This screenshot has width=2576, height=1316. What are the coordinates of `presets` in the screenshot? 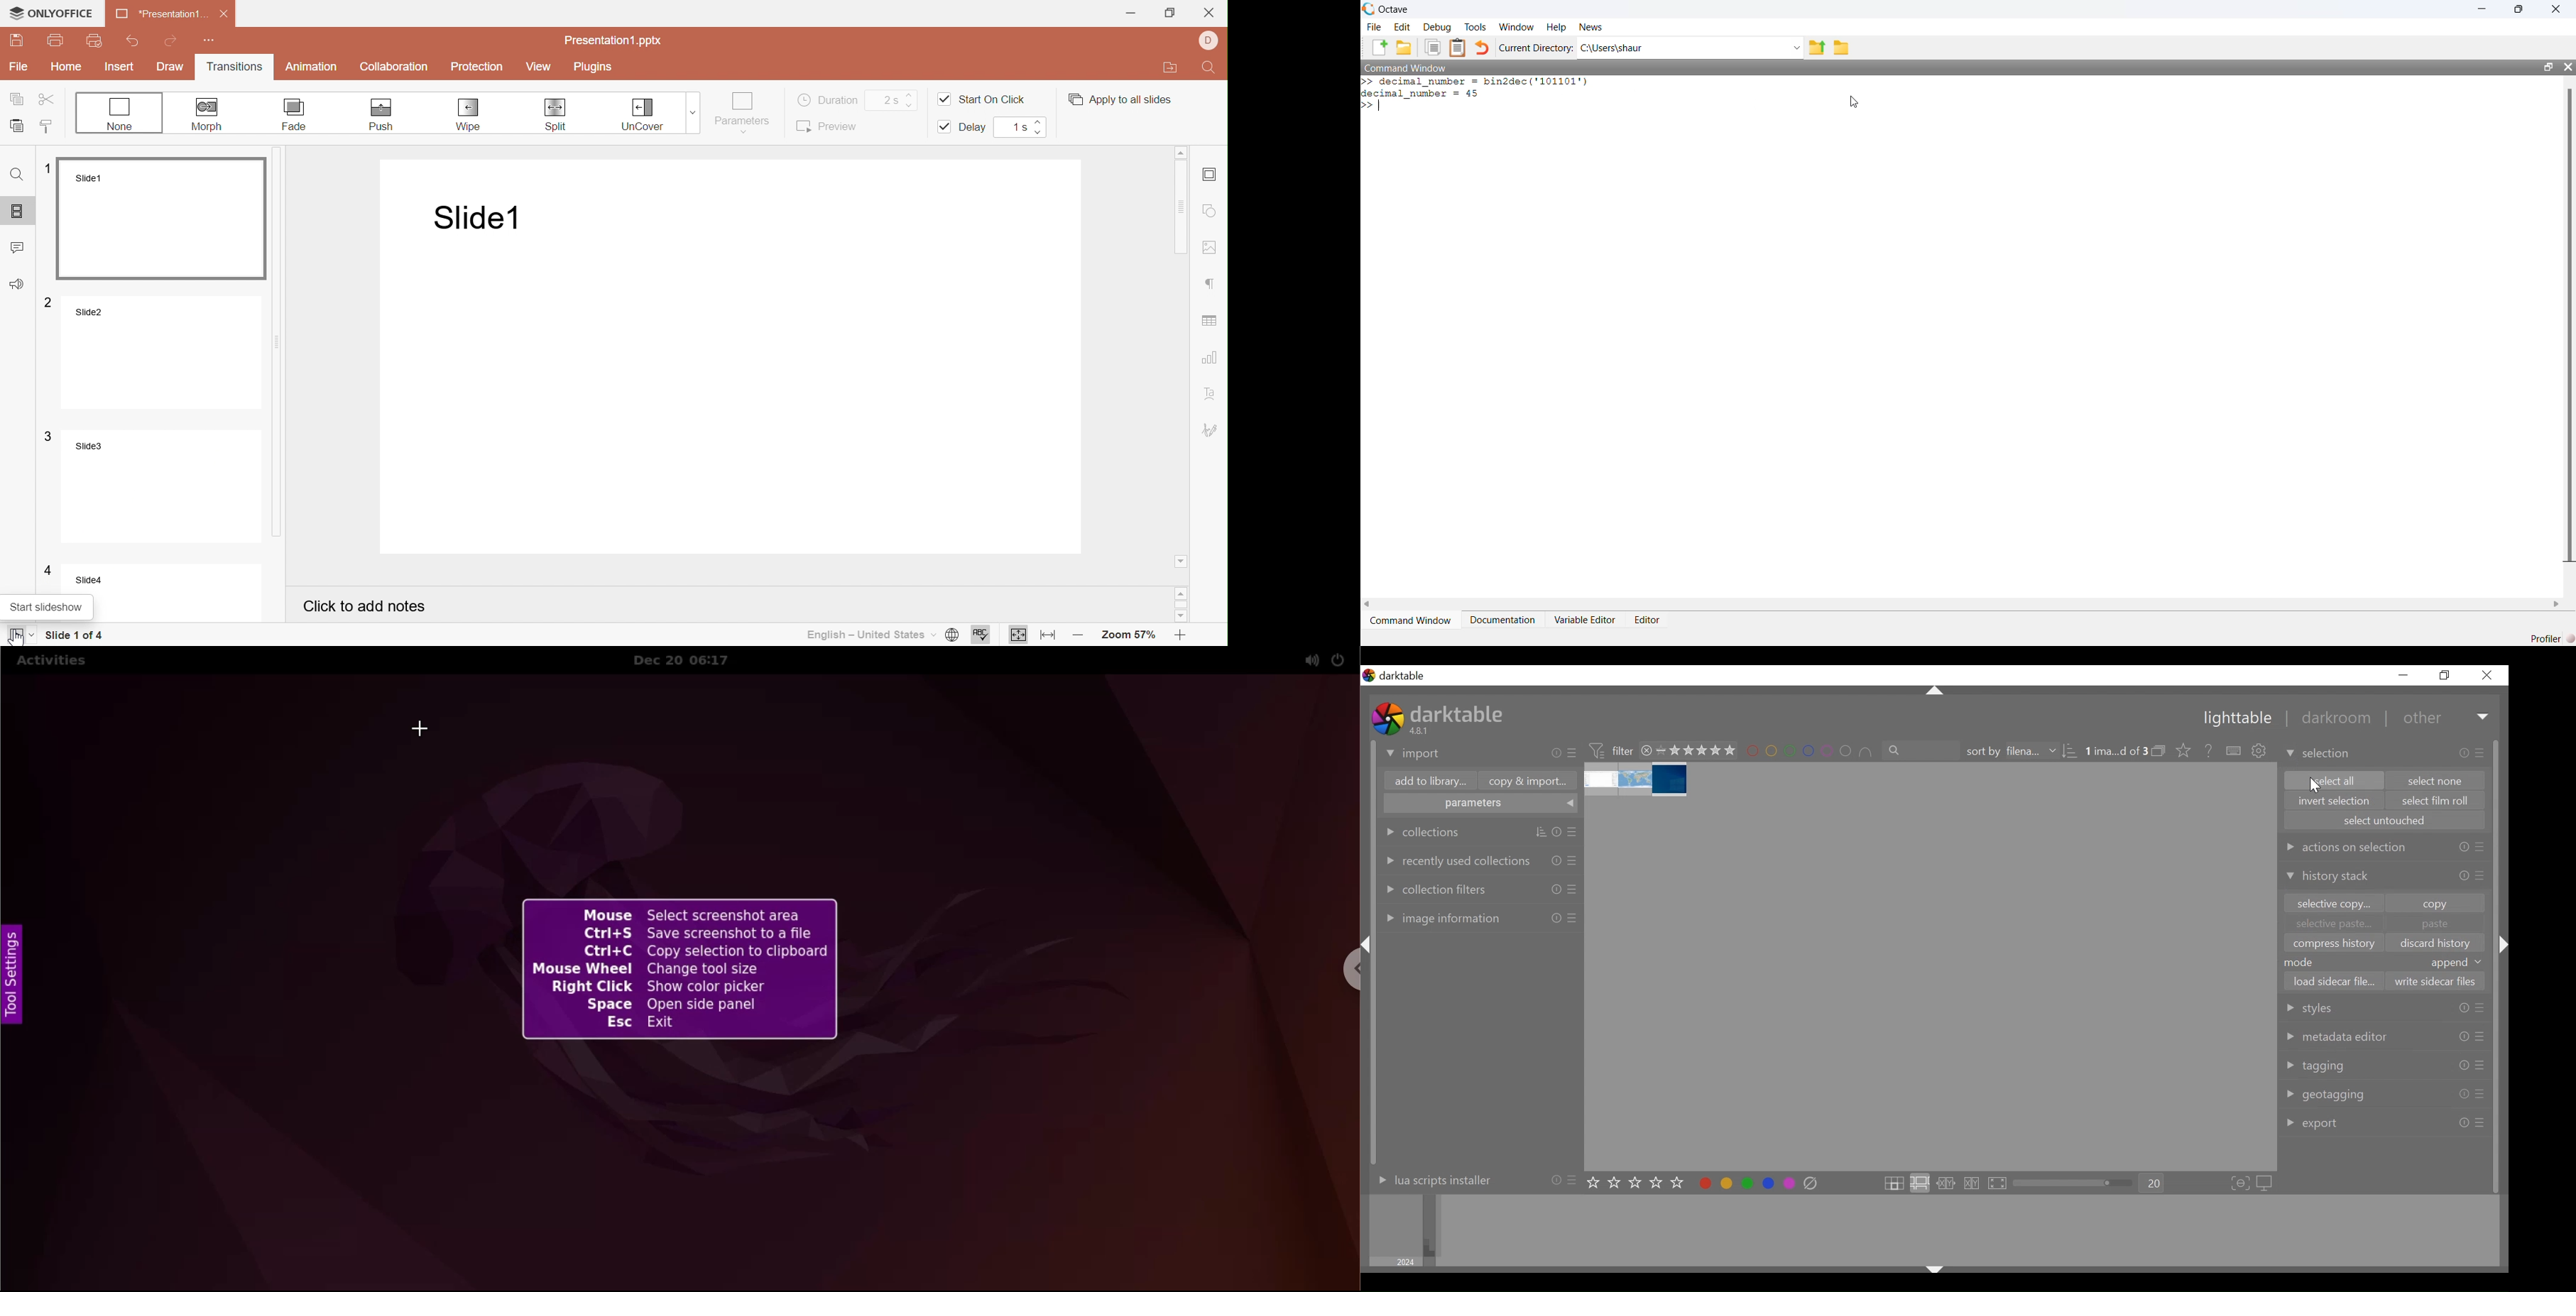 It's located at (2480, 1007).